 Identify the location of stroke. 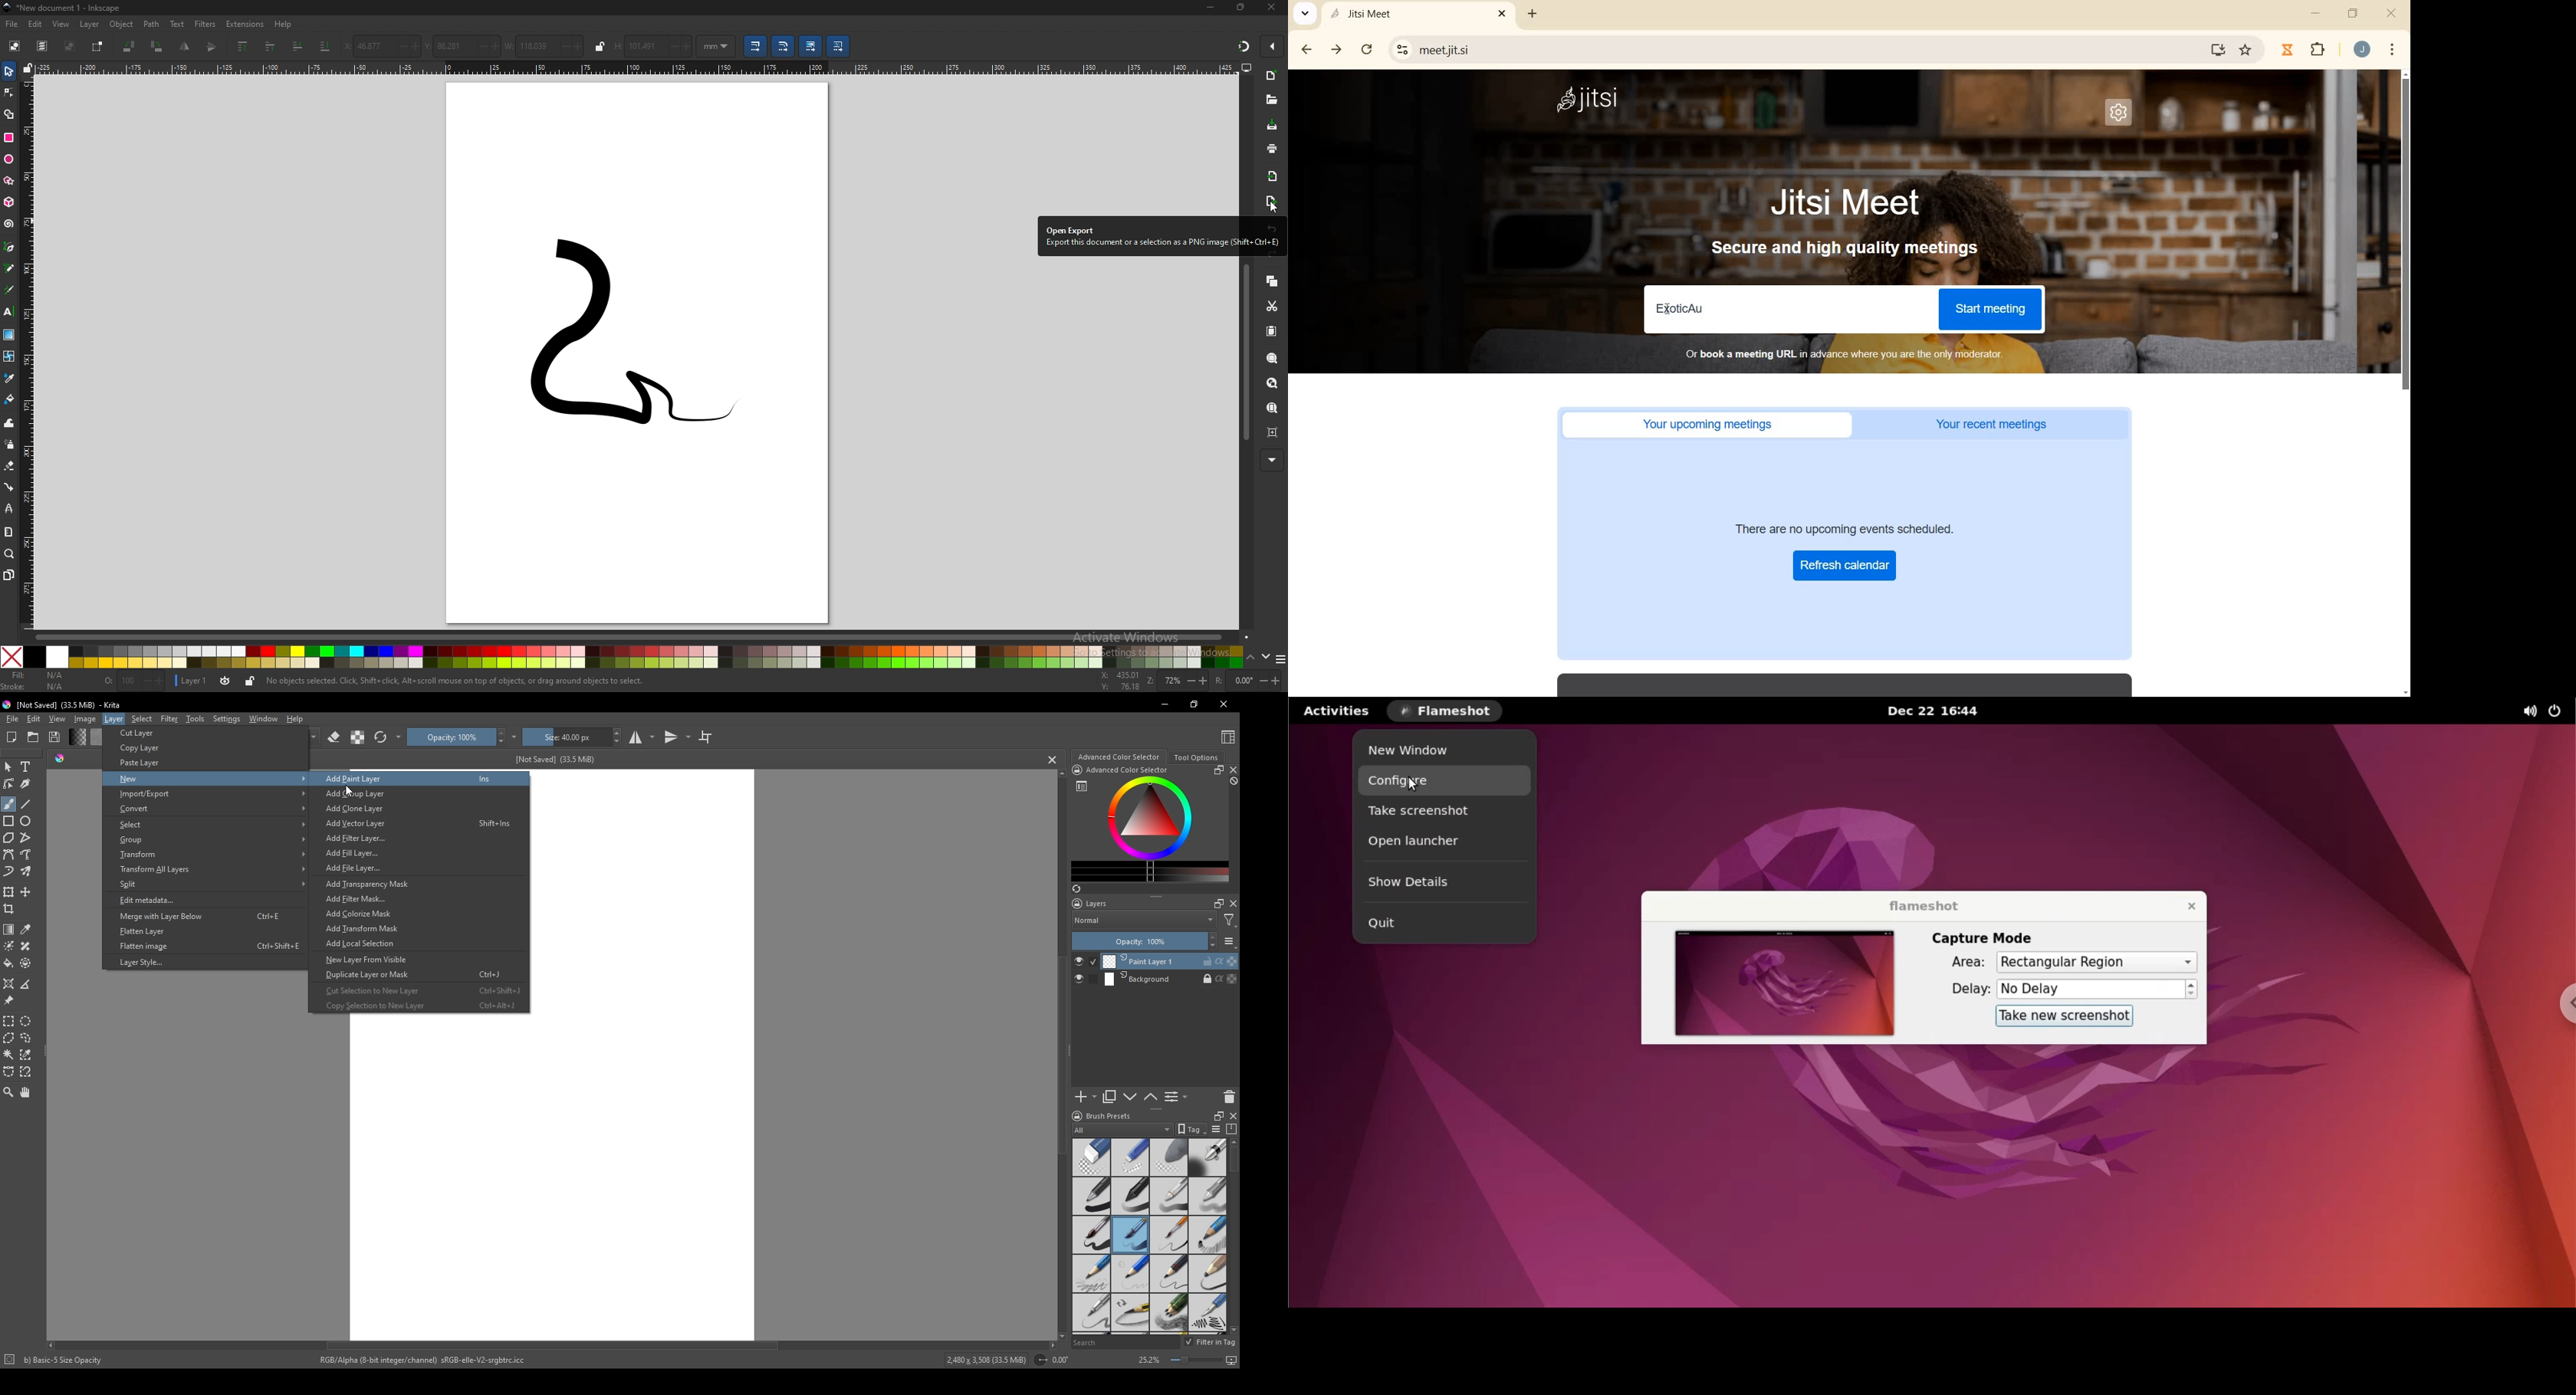
(34, 687).